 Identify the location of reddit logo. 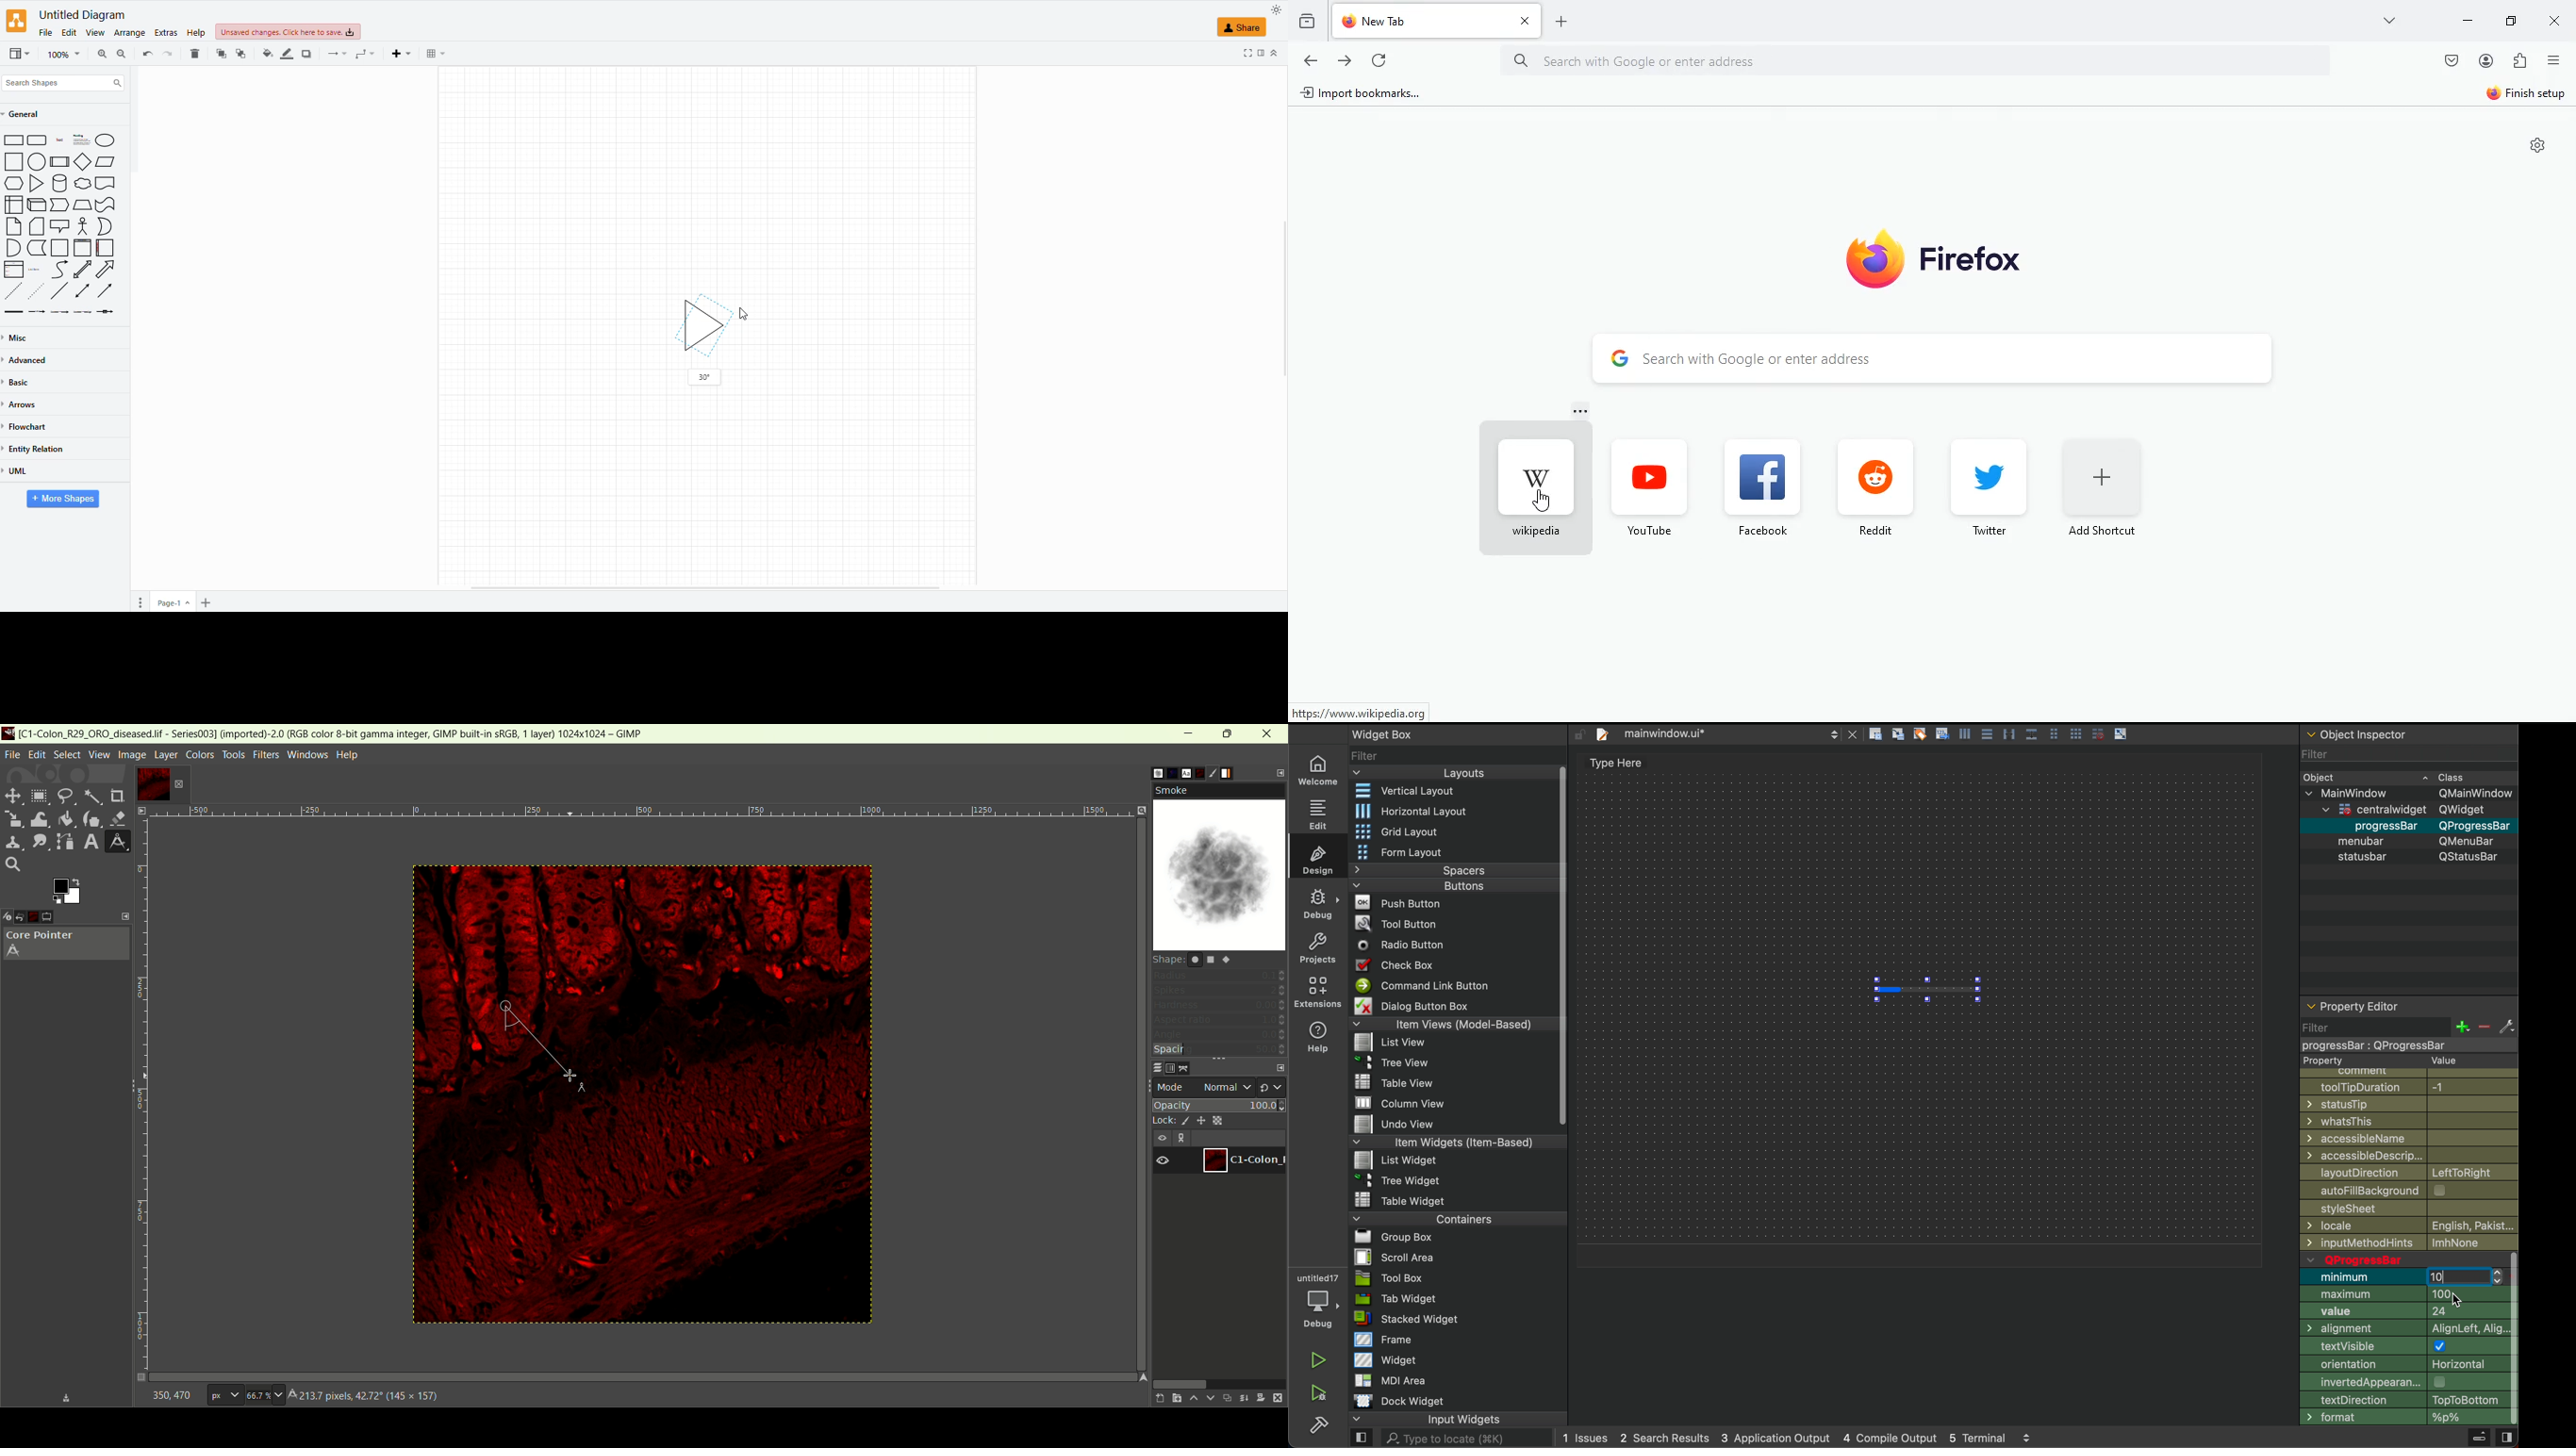
(1873, 475).